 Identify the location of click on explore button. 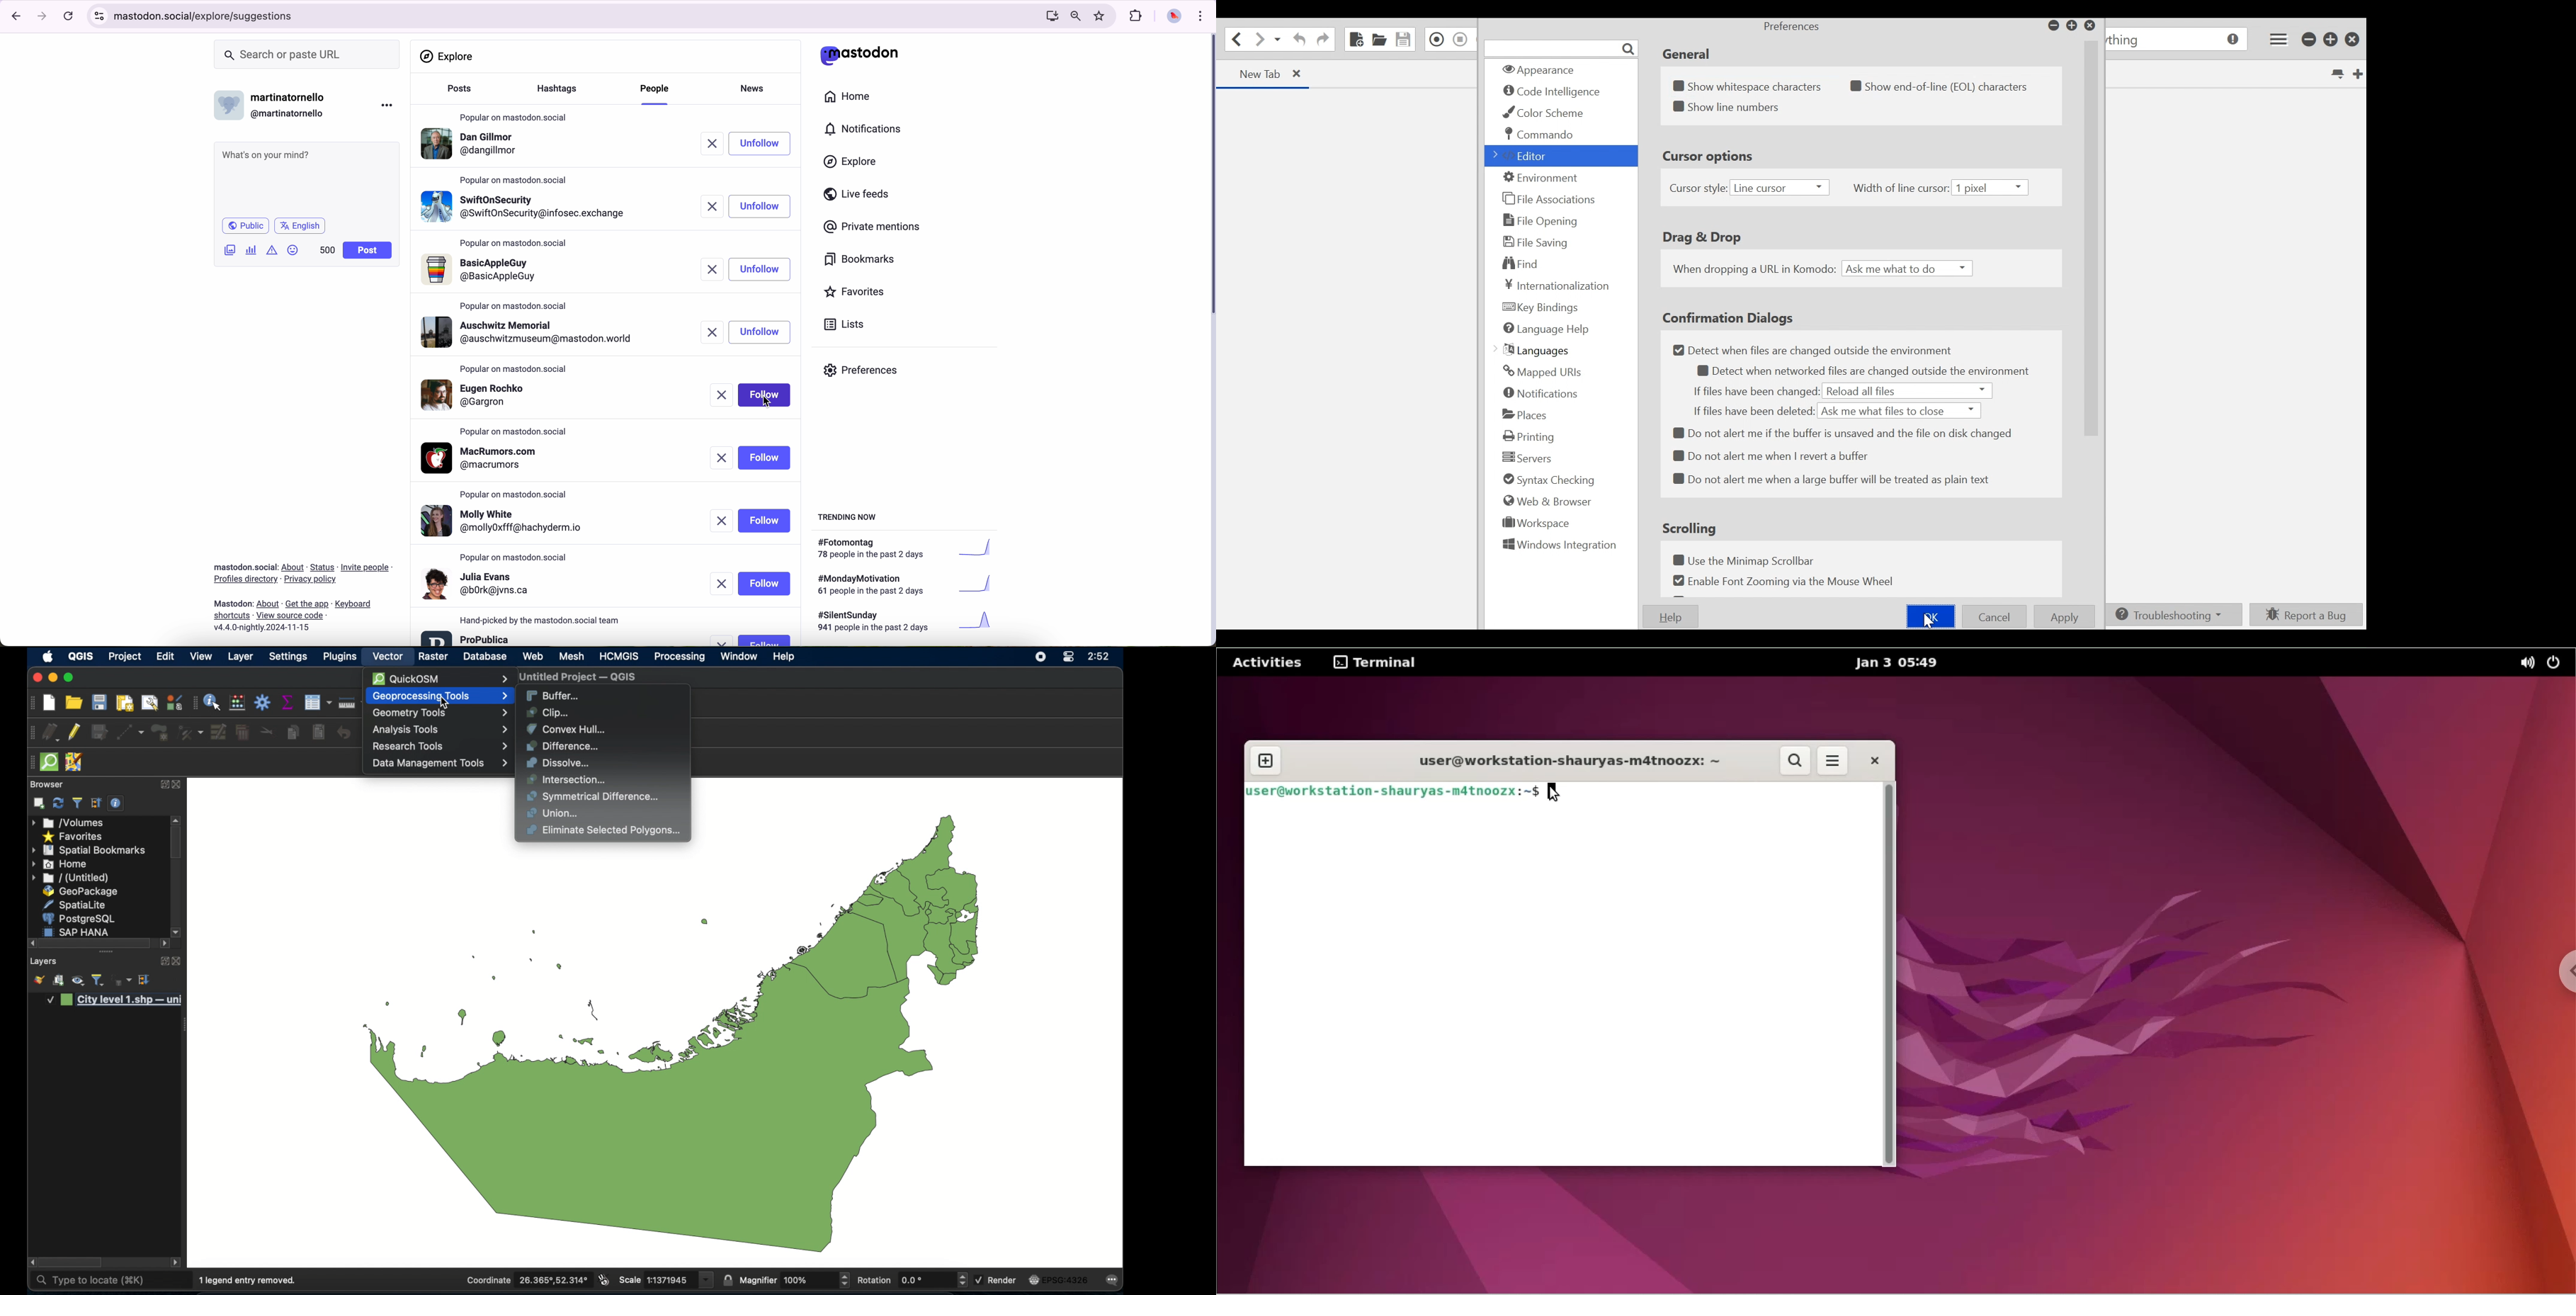
(853, 166).